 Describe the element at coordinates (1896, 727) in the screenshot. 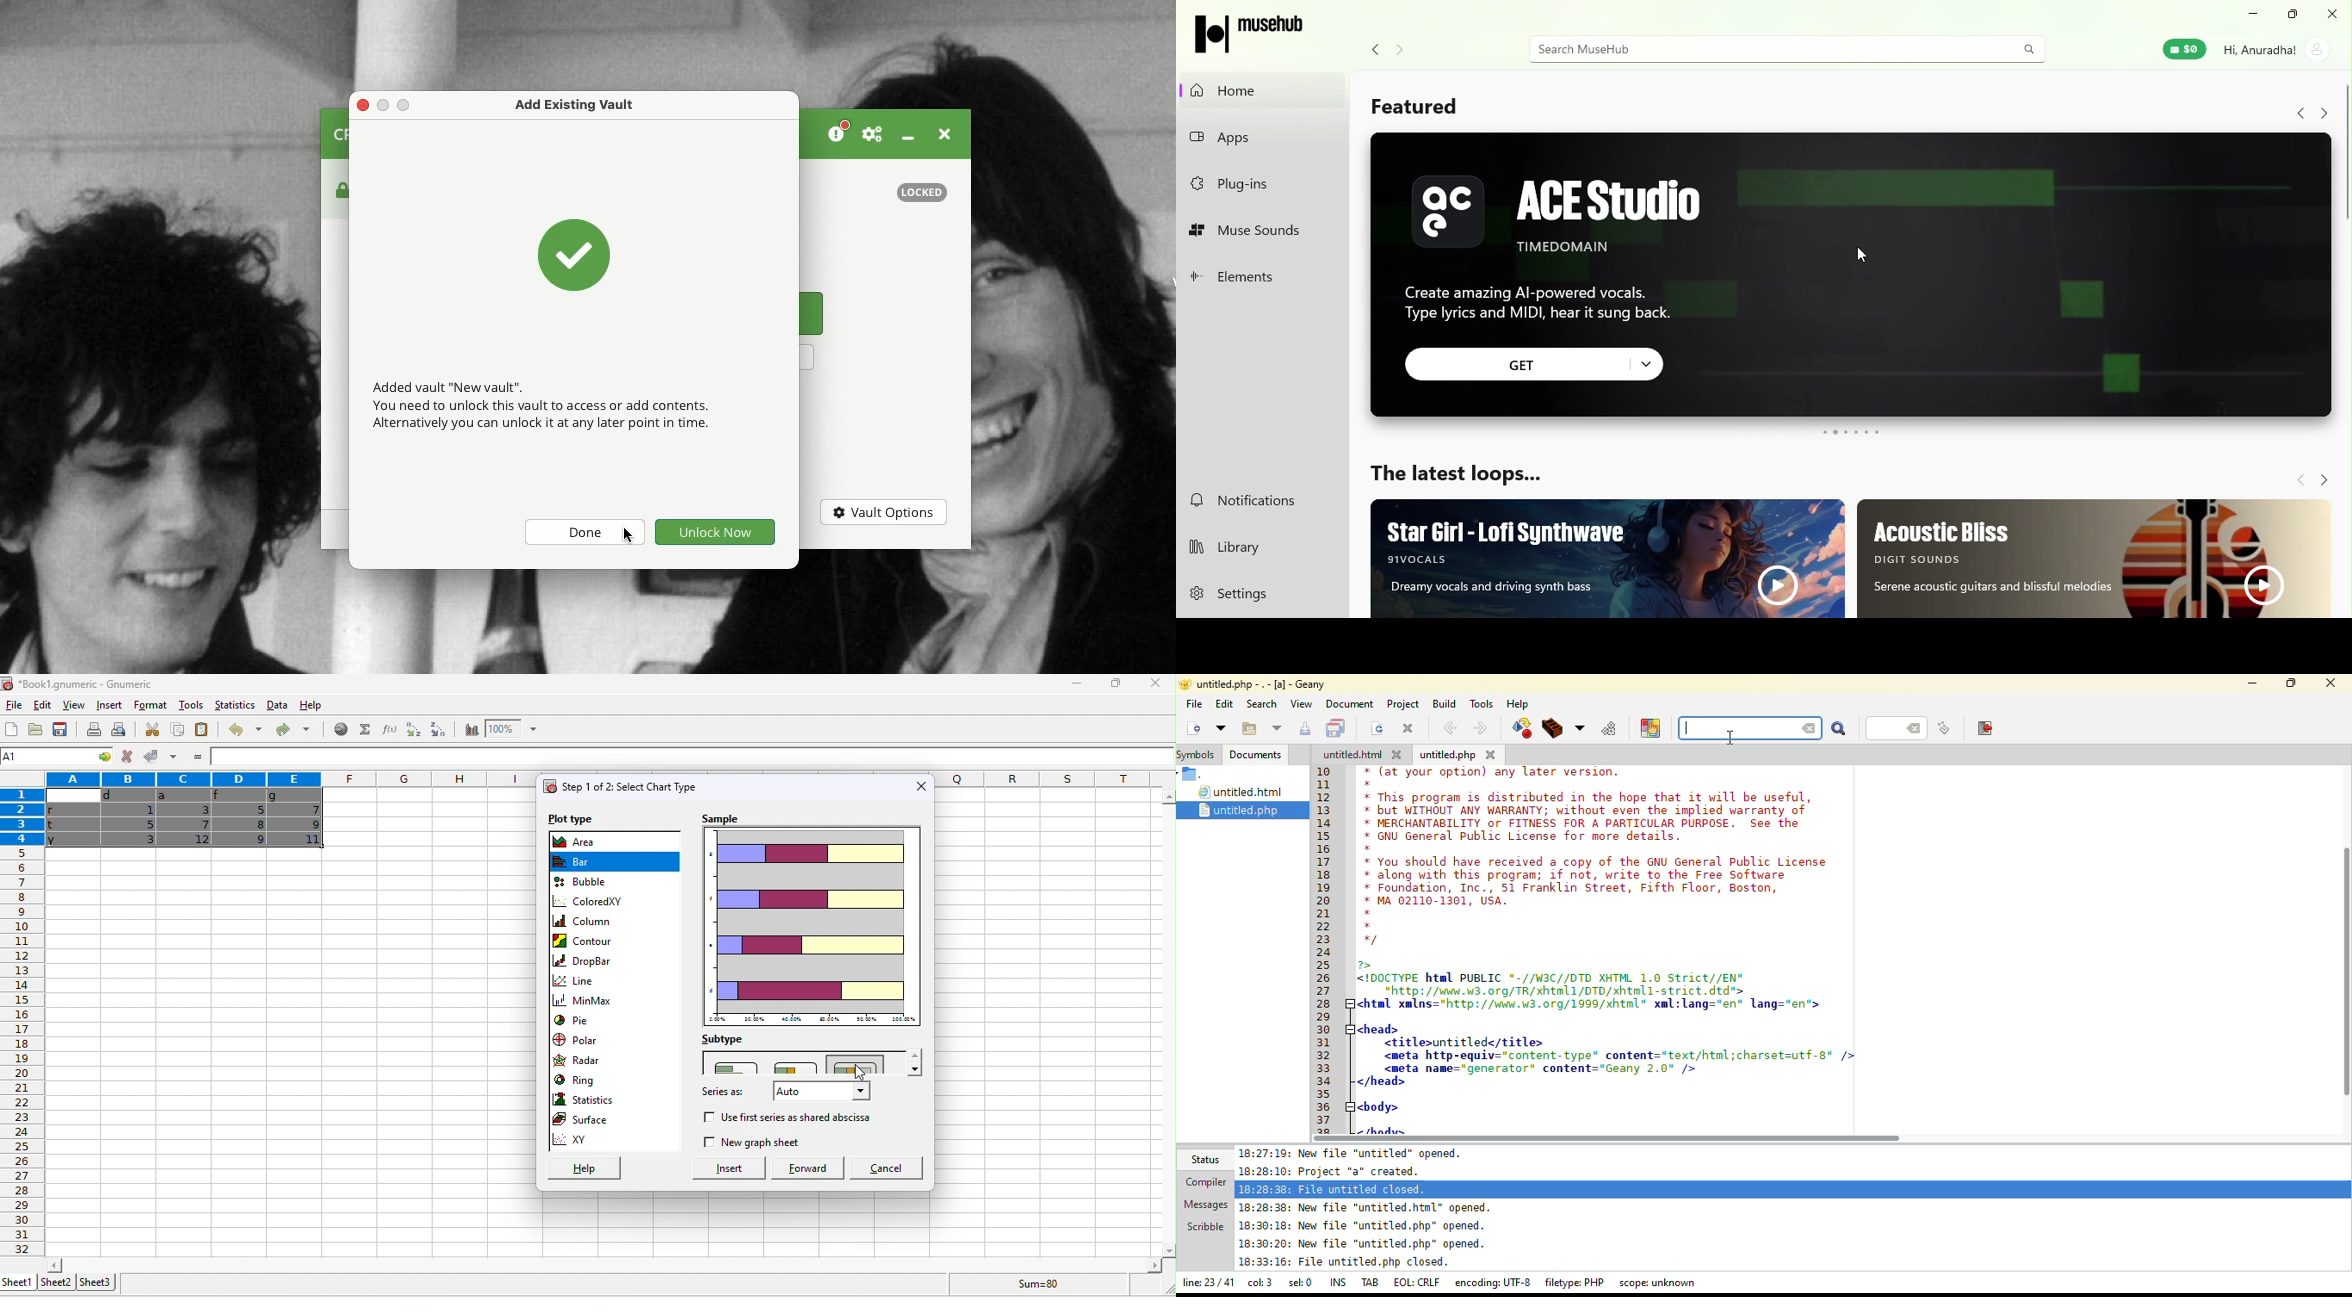

I see `search line number` at that location.